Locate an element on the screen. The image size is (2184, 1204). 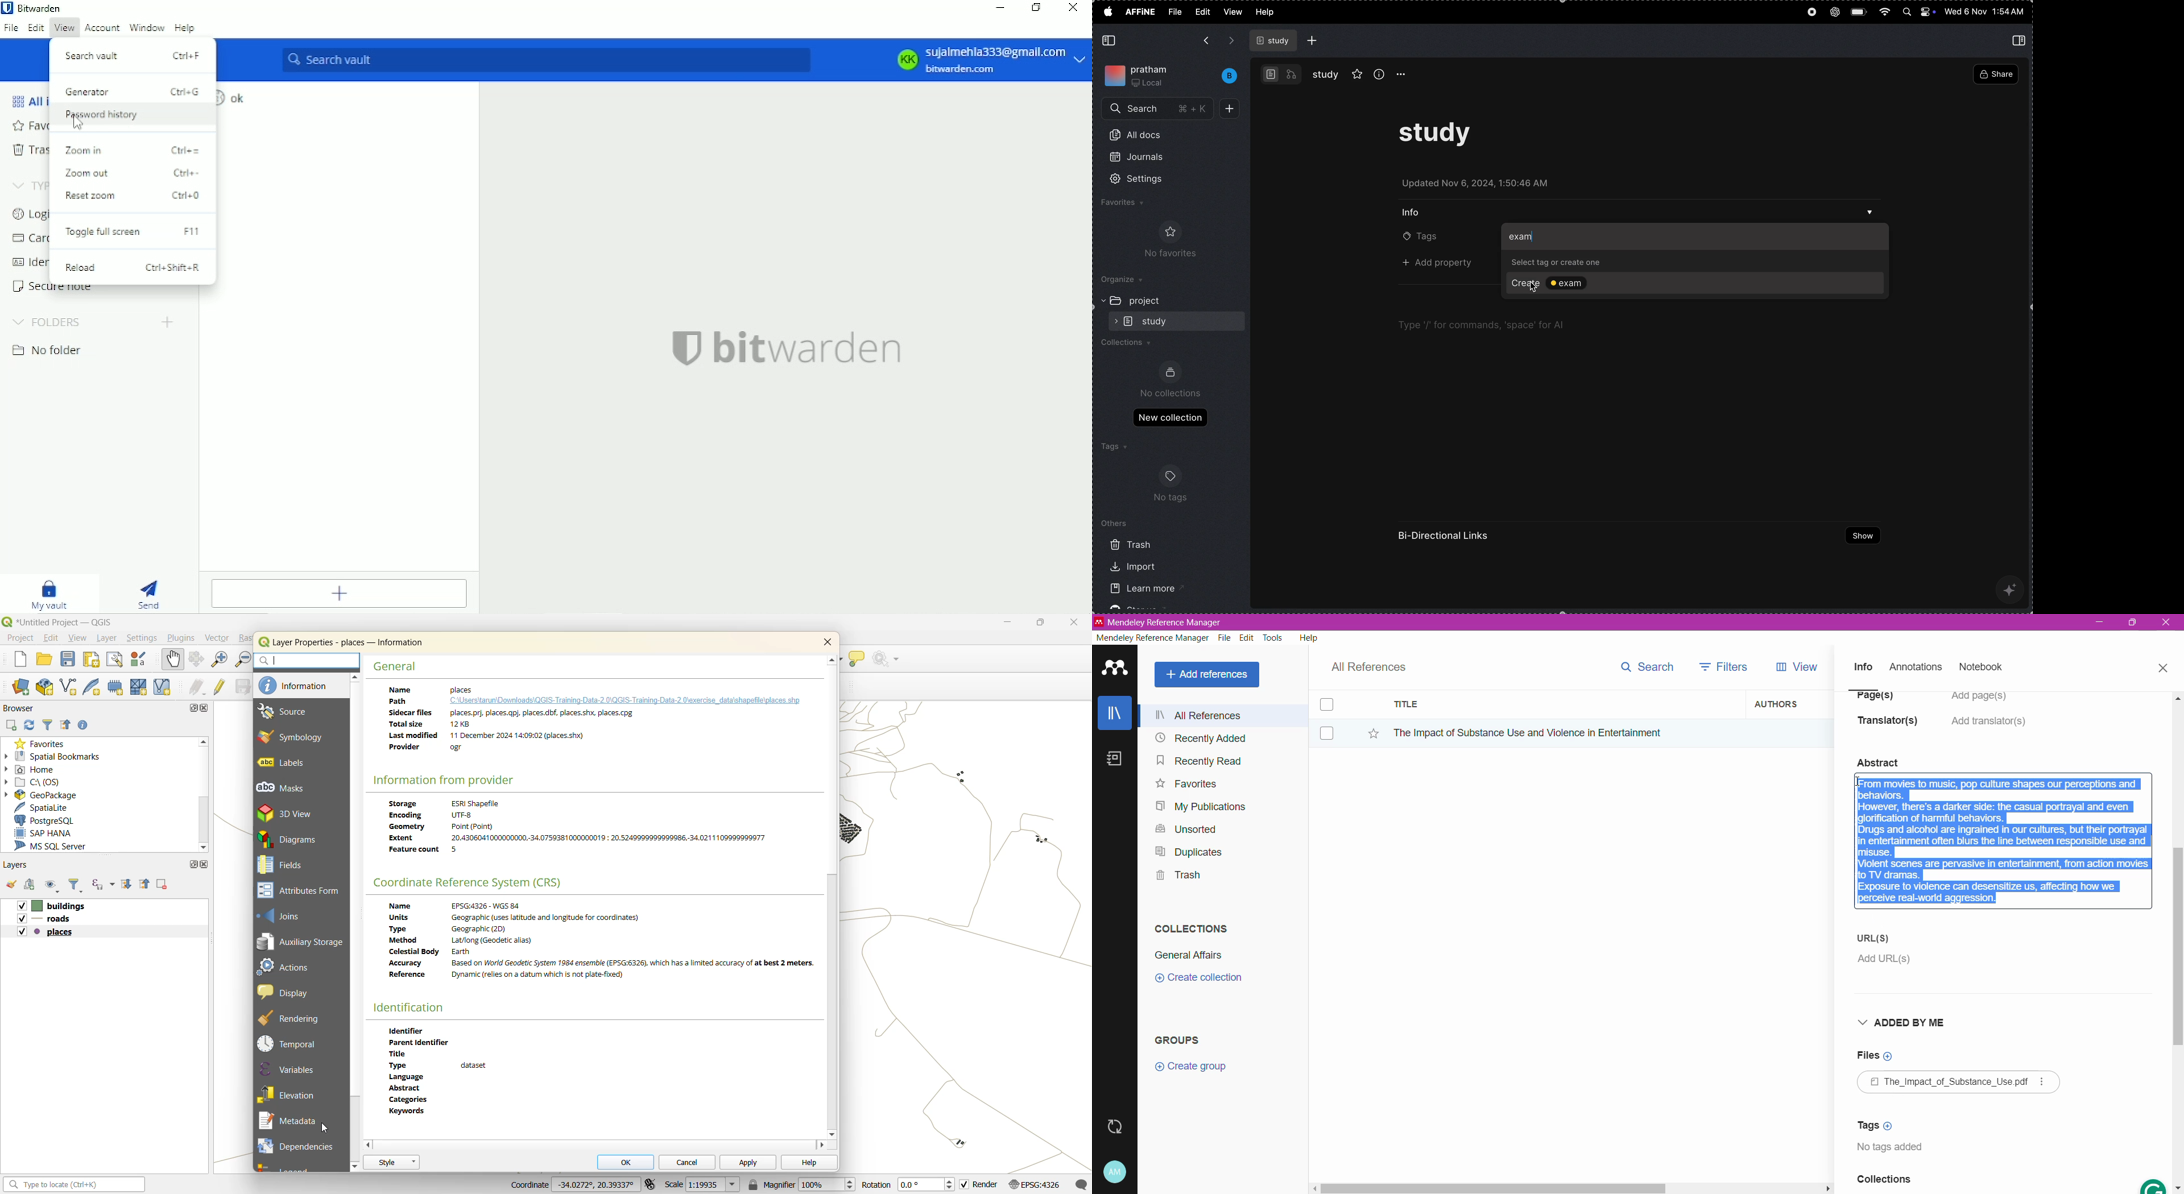
maximize is located at coordinates (1040, 624).